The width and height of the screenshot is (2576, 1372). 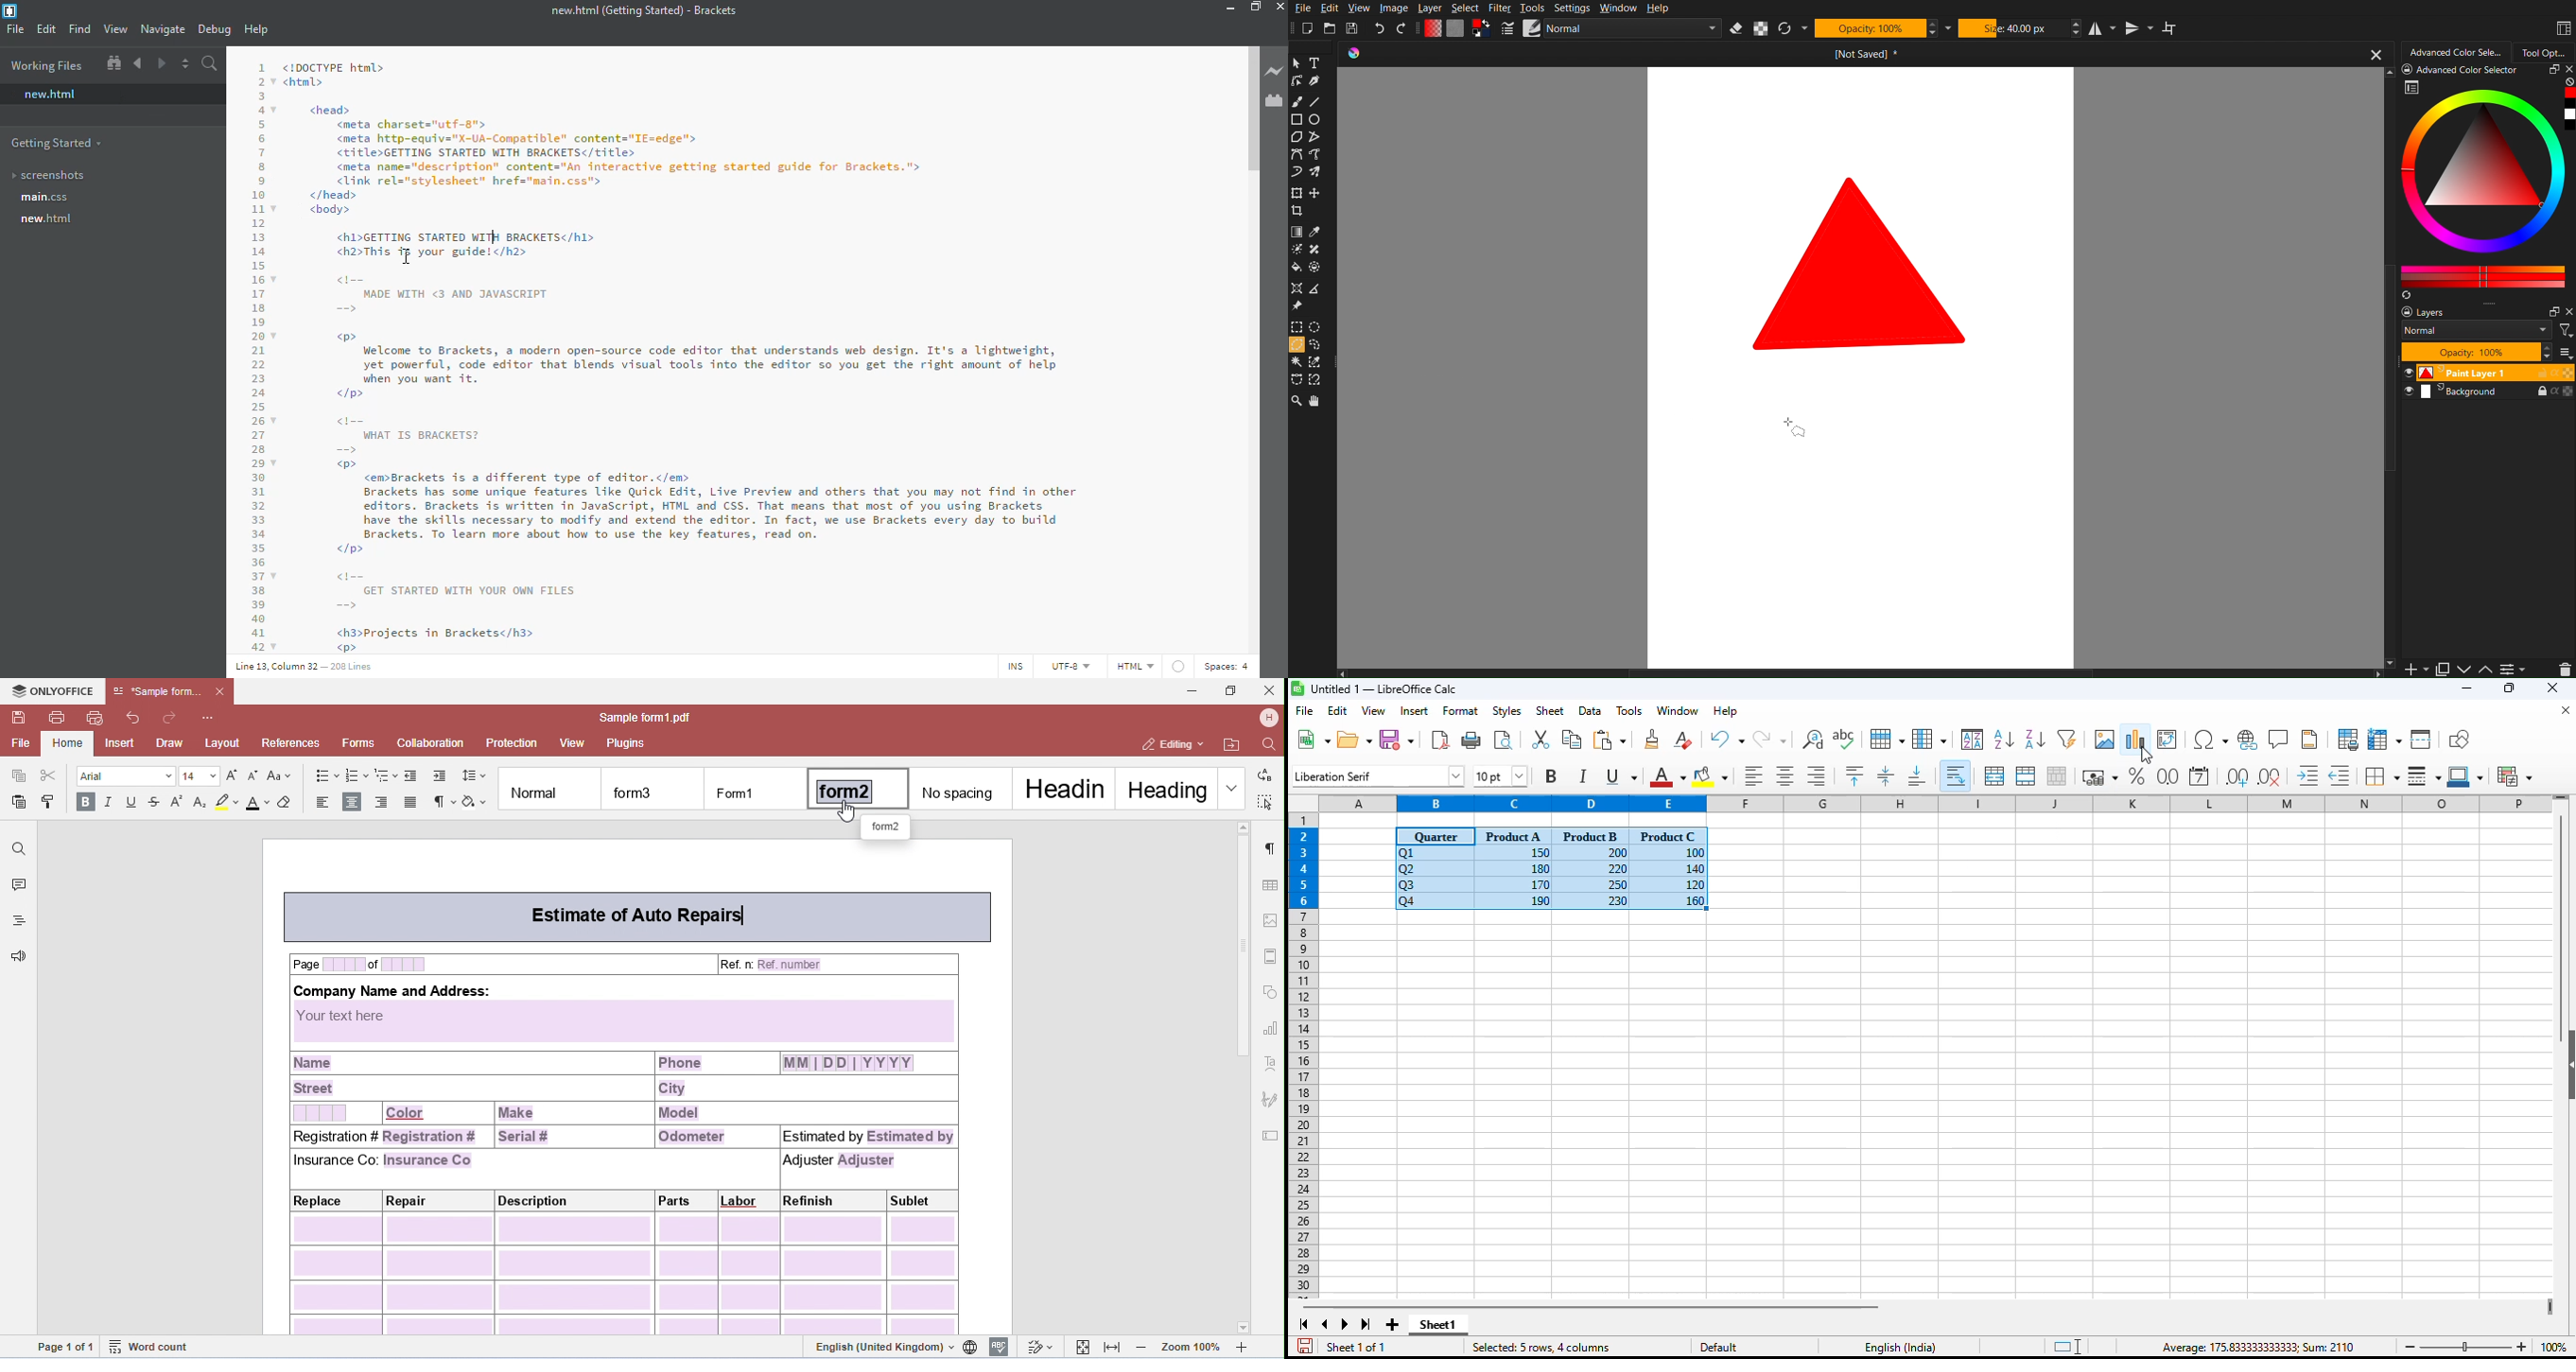 What do you see at coordinates (1296, 307) in the screenshot?
I see `Pin` at bounding box center [1296, 307].